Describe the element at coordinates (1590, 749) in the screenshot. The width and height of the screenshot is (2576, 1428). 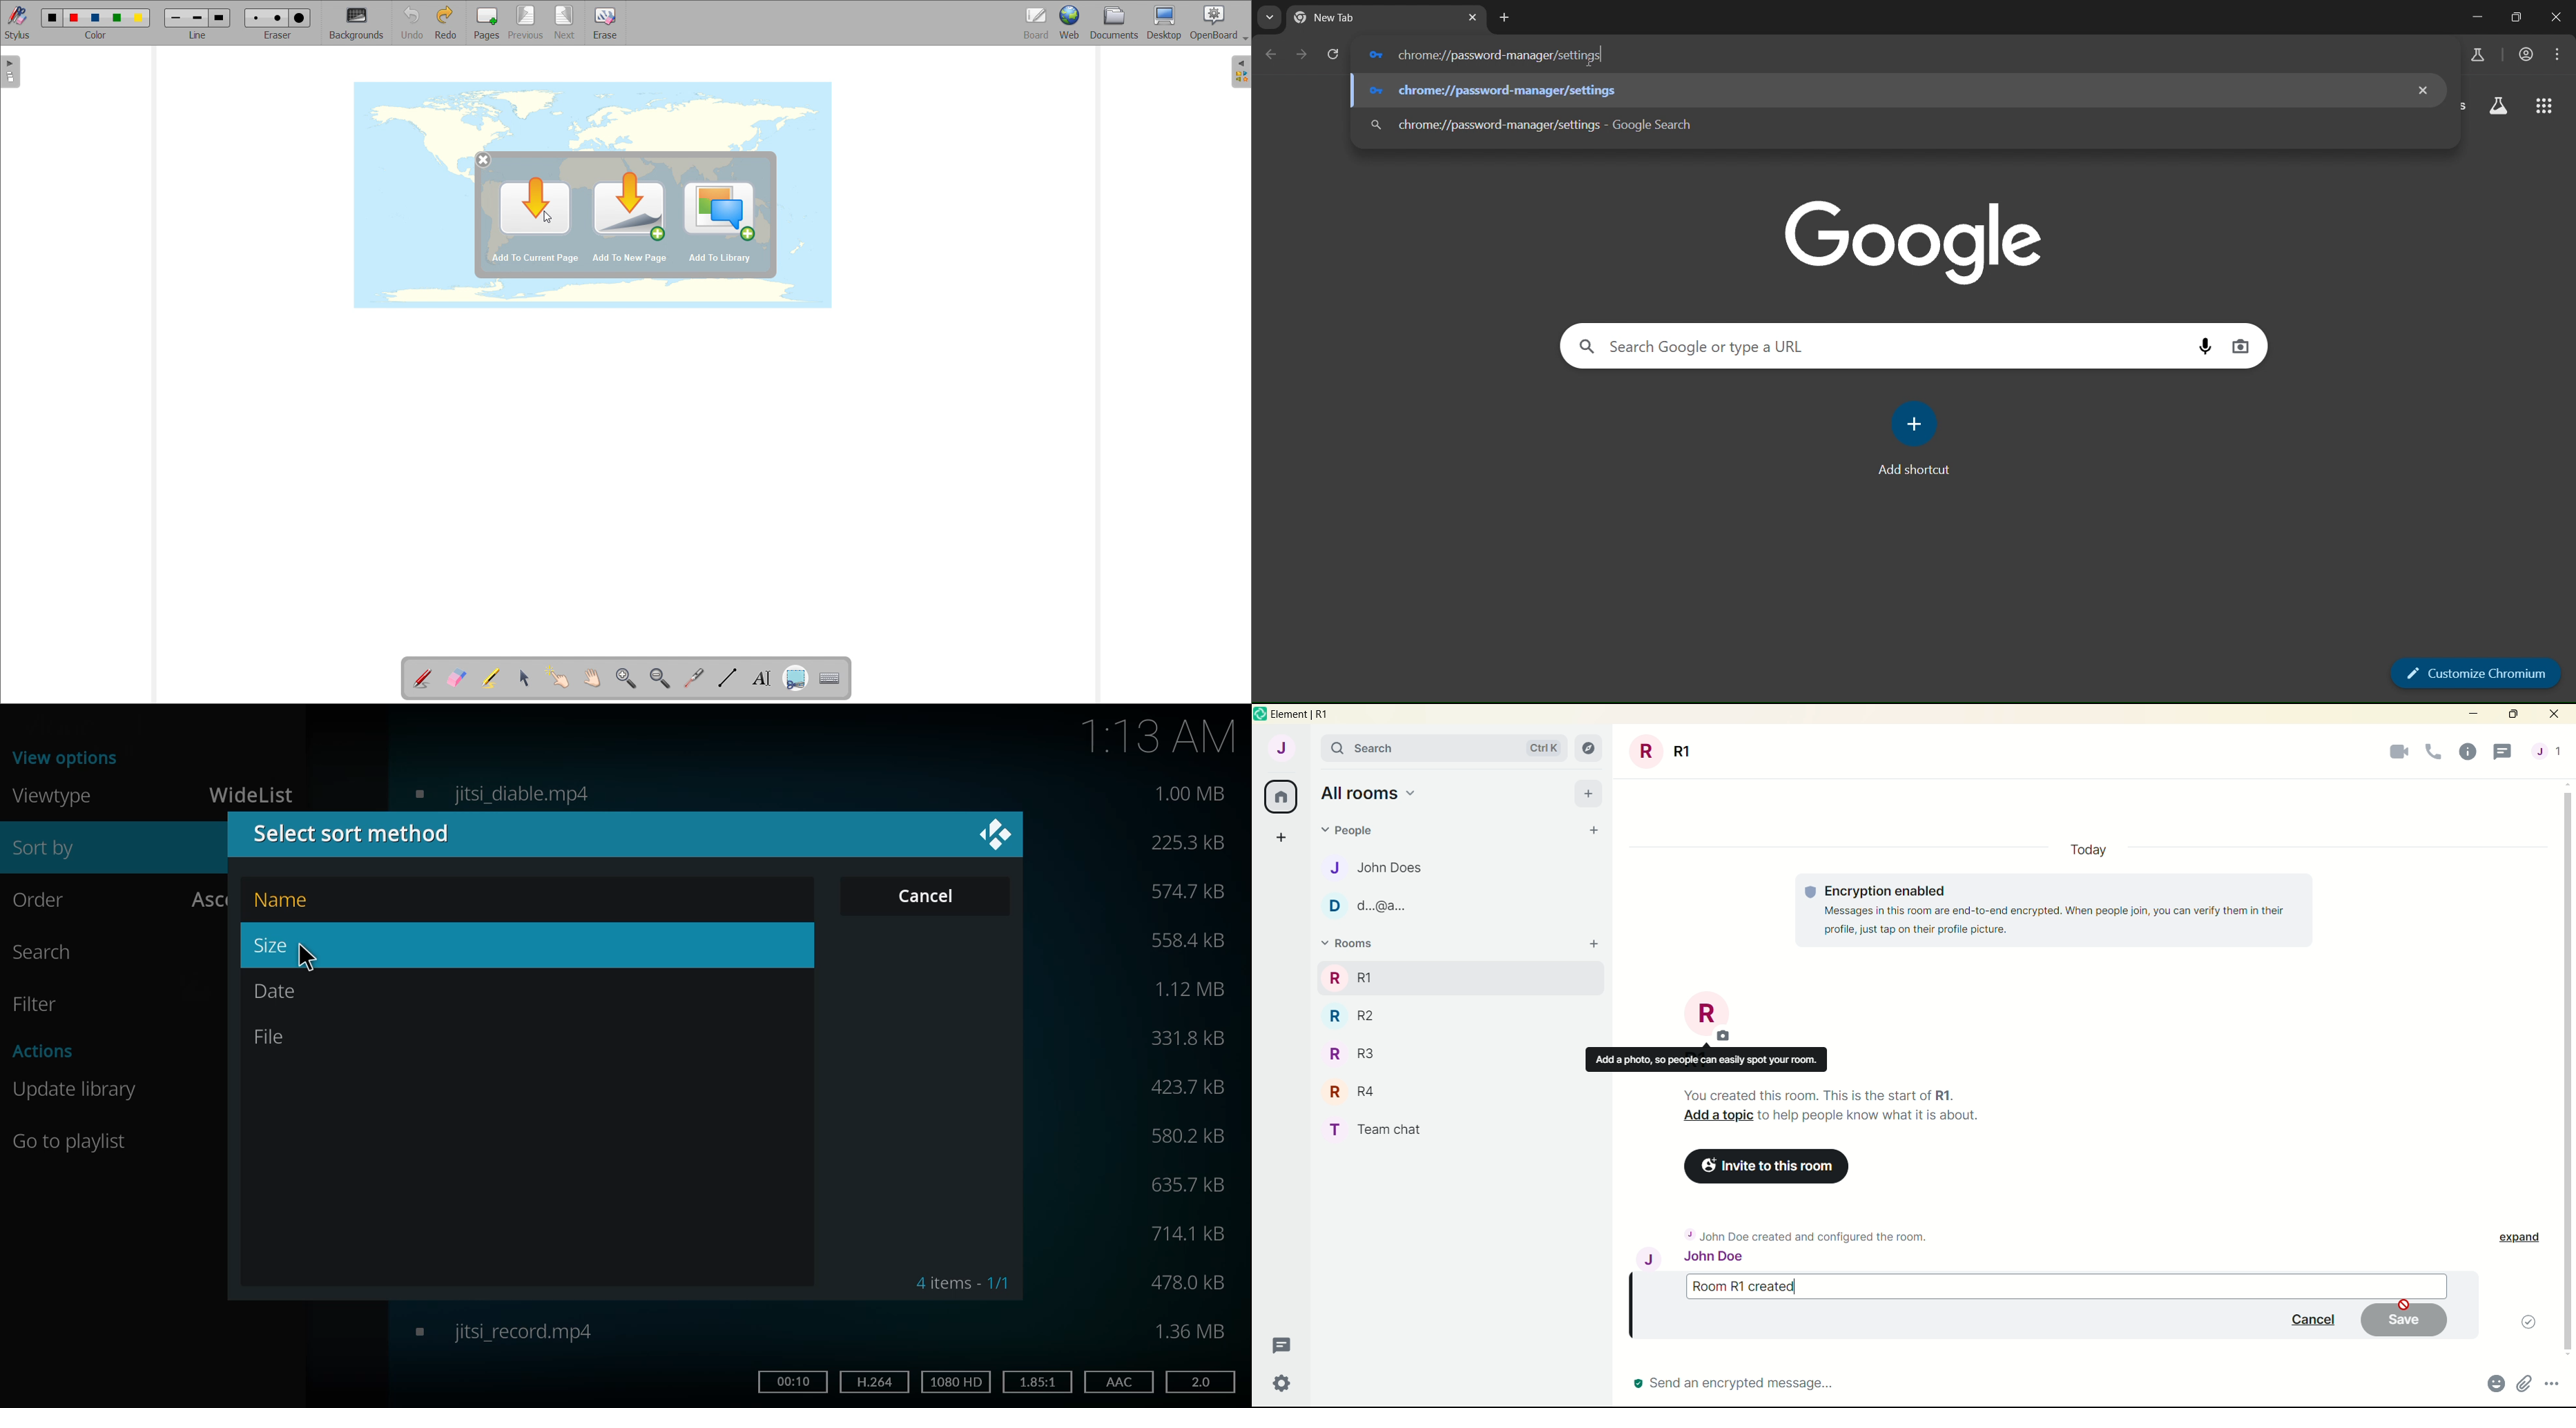
I see `explore room` at that location.